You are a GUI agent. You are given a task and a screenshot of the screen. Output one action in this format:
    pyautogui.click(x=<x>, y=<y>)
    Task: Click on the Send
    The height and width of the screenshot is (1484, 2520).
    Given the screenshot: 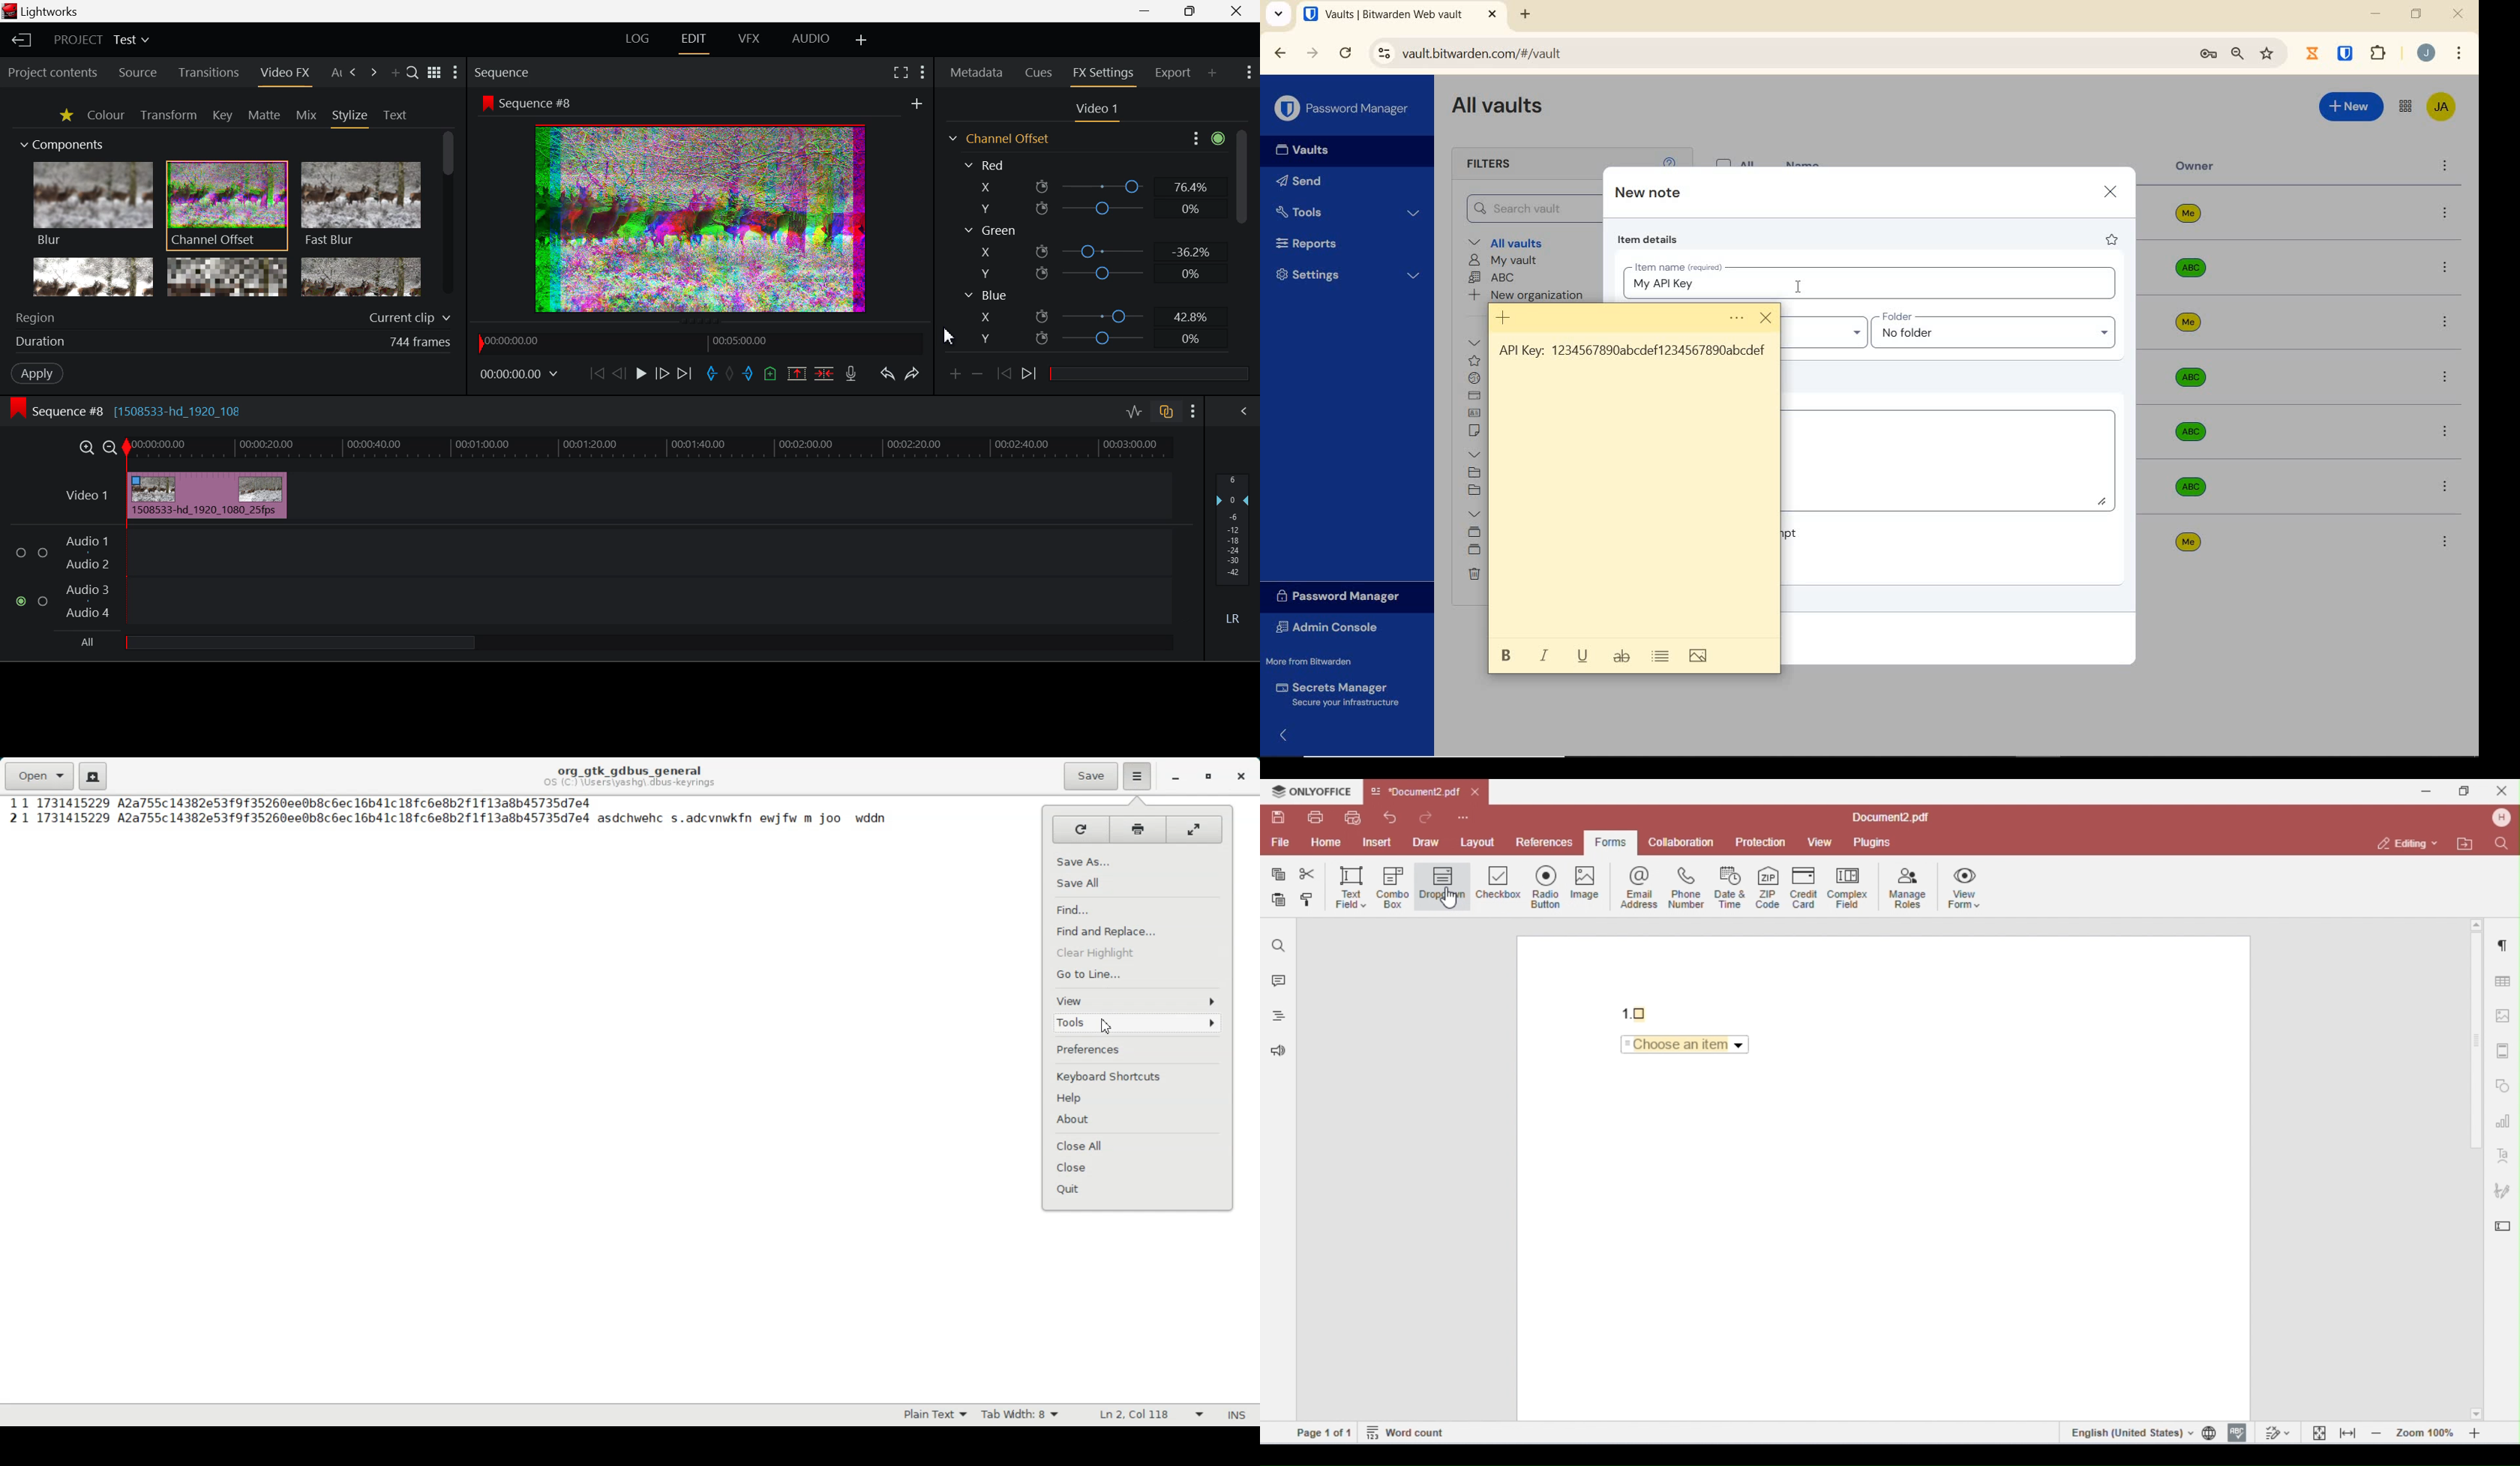 What is the action you would take?
    pyautogui.click(x=1326, y=184)
    